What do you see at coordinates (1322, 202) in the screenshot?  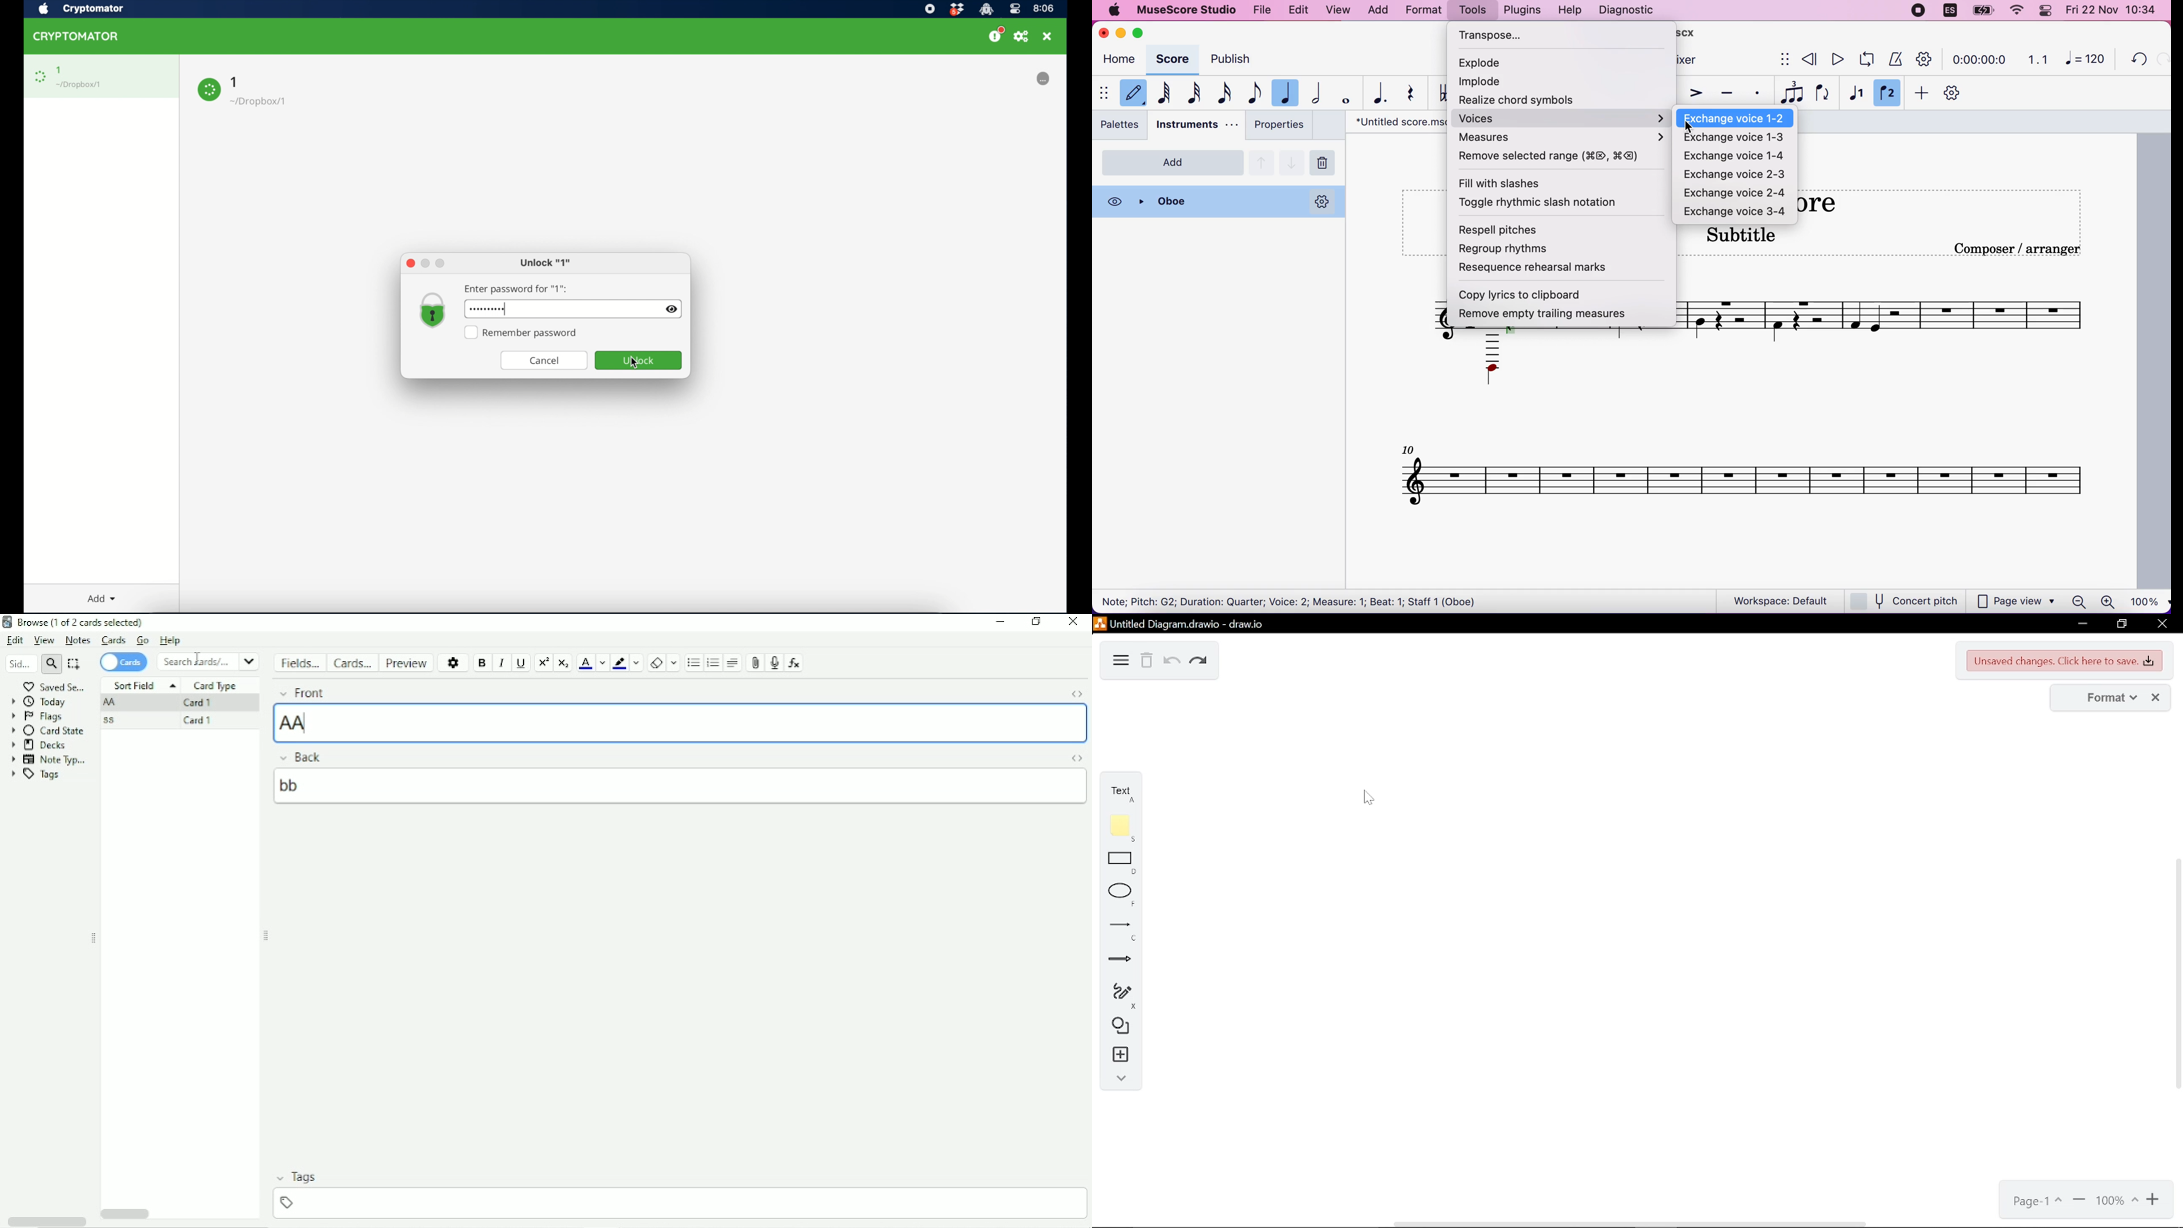 I see `options` at bounding box center [1322, 202].